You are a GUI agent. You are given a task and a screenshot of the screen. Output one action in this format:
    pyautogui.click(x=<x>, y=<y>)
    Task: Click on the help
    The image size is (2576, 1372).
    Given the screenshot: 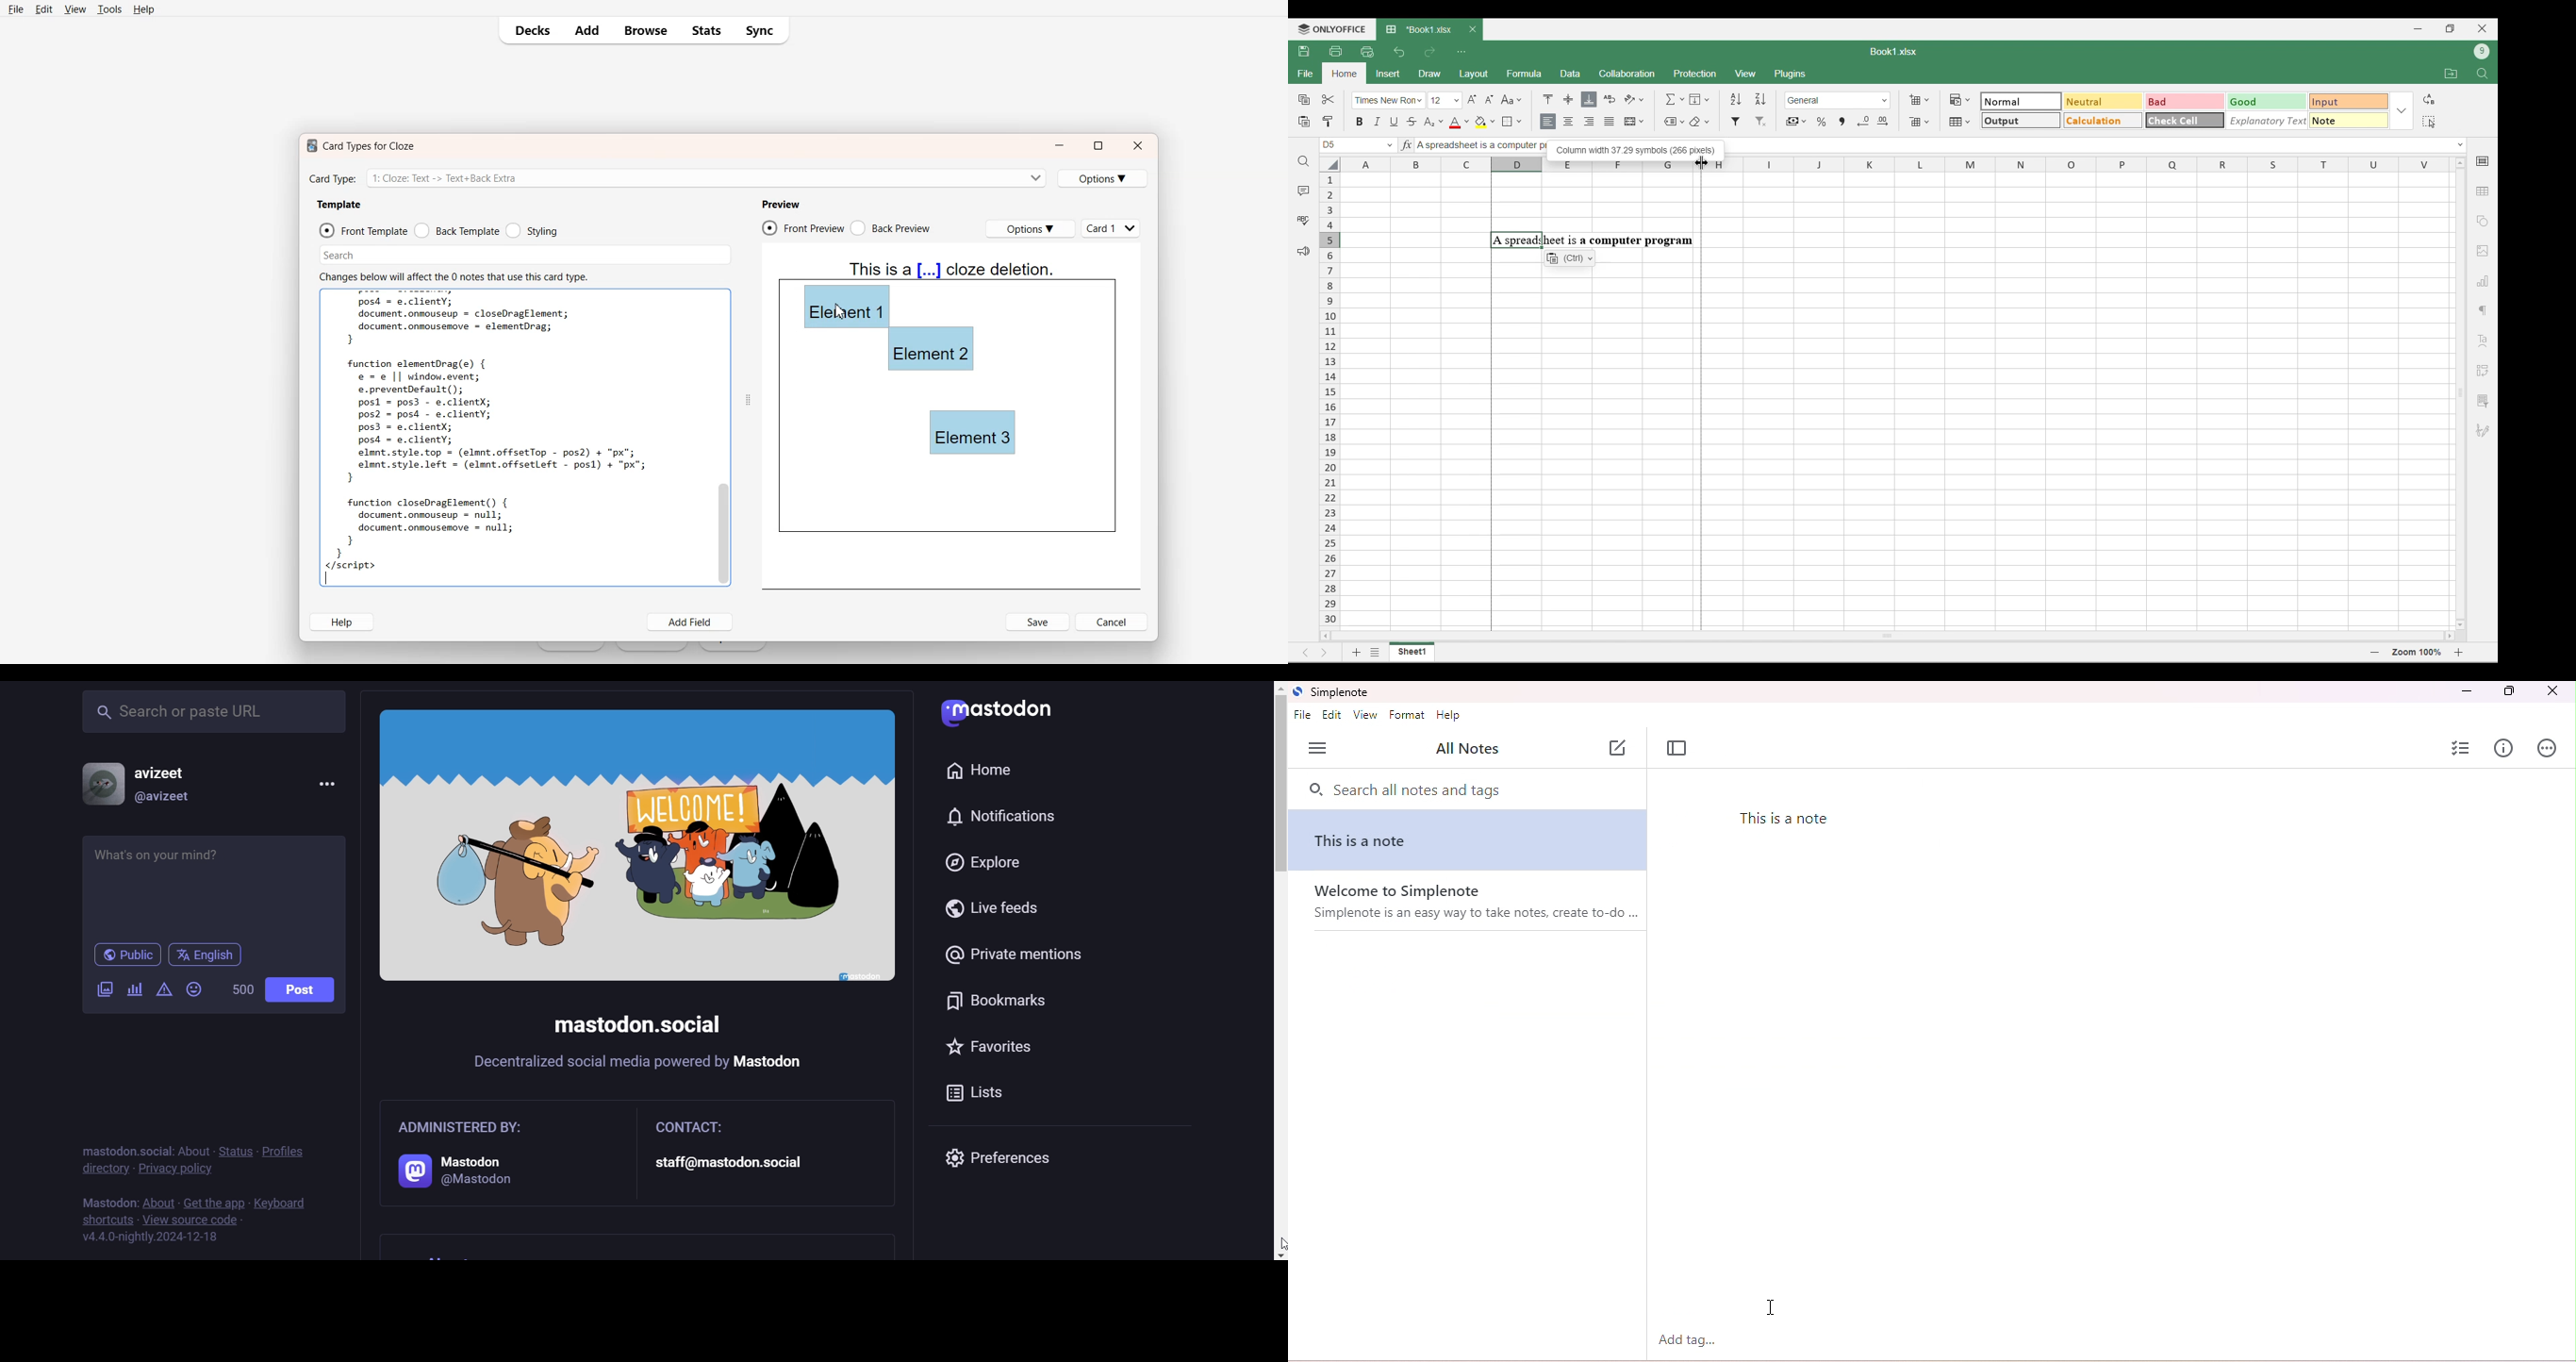 What is the action you would take?
    pyautogui.click(x=1450, y=716)
    